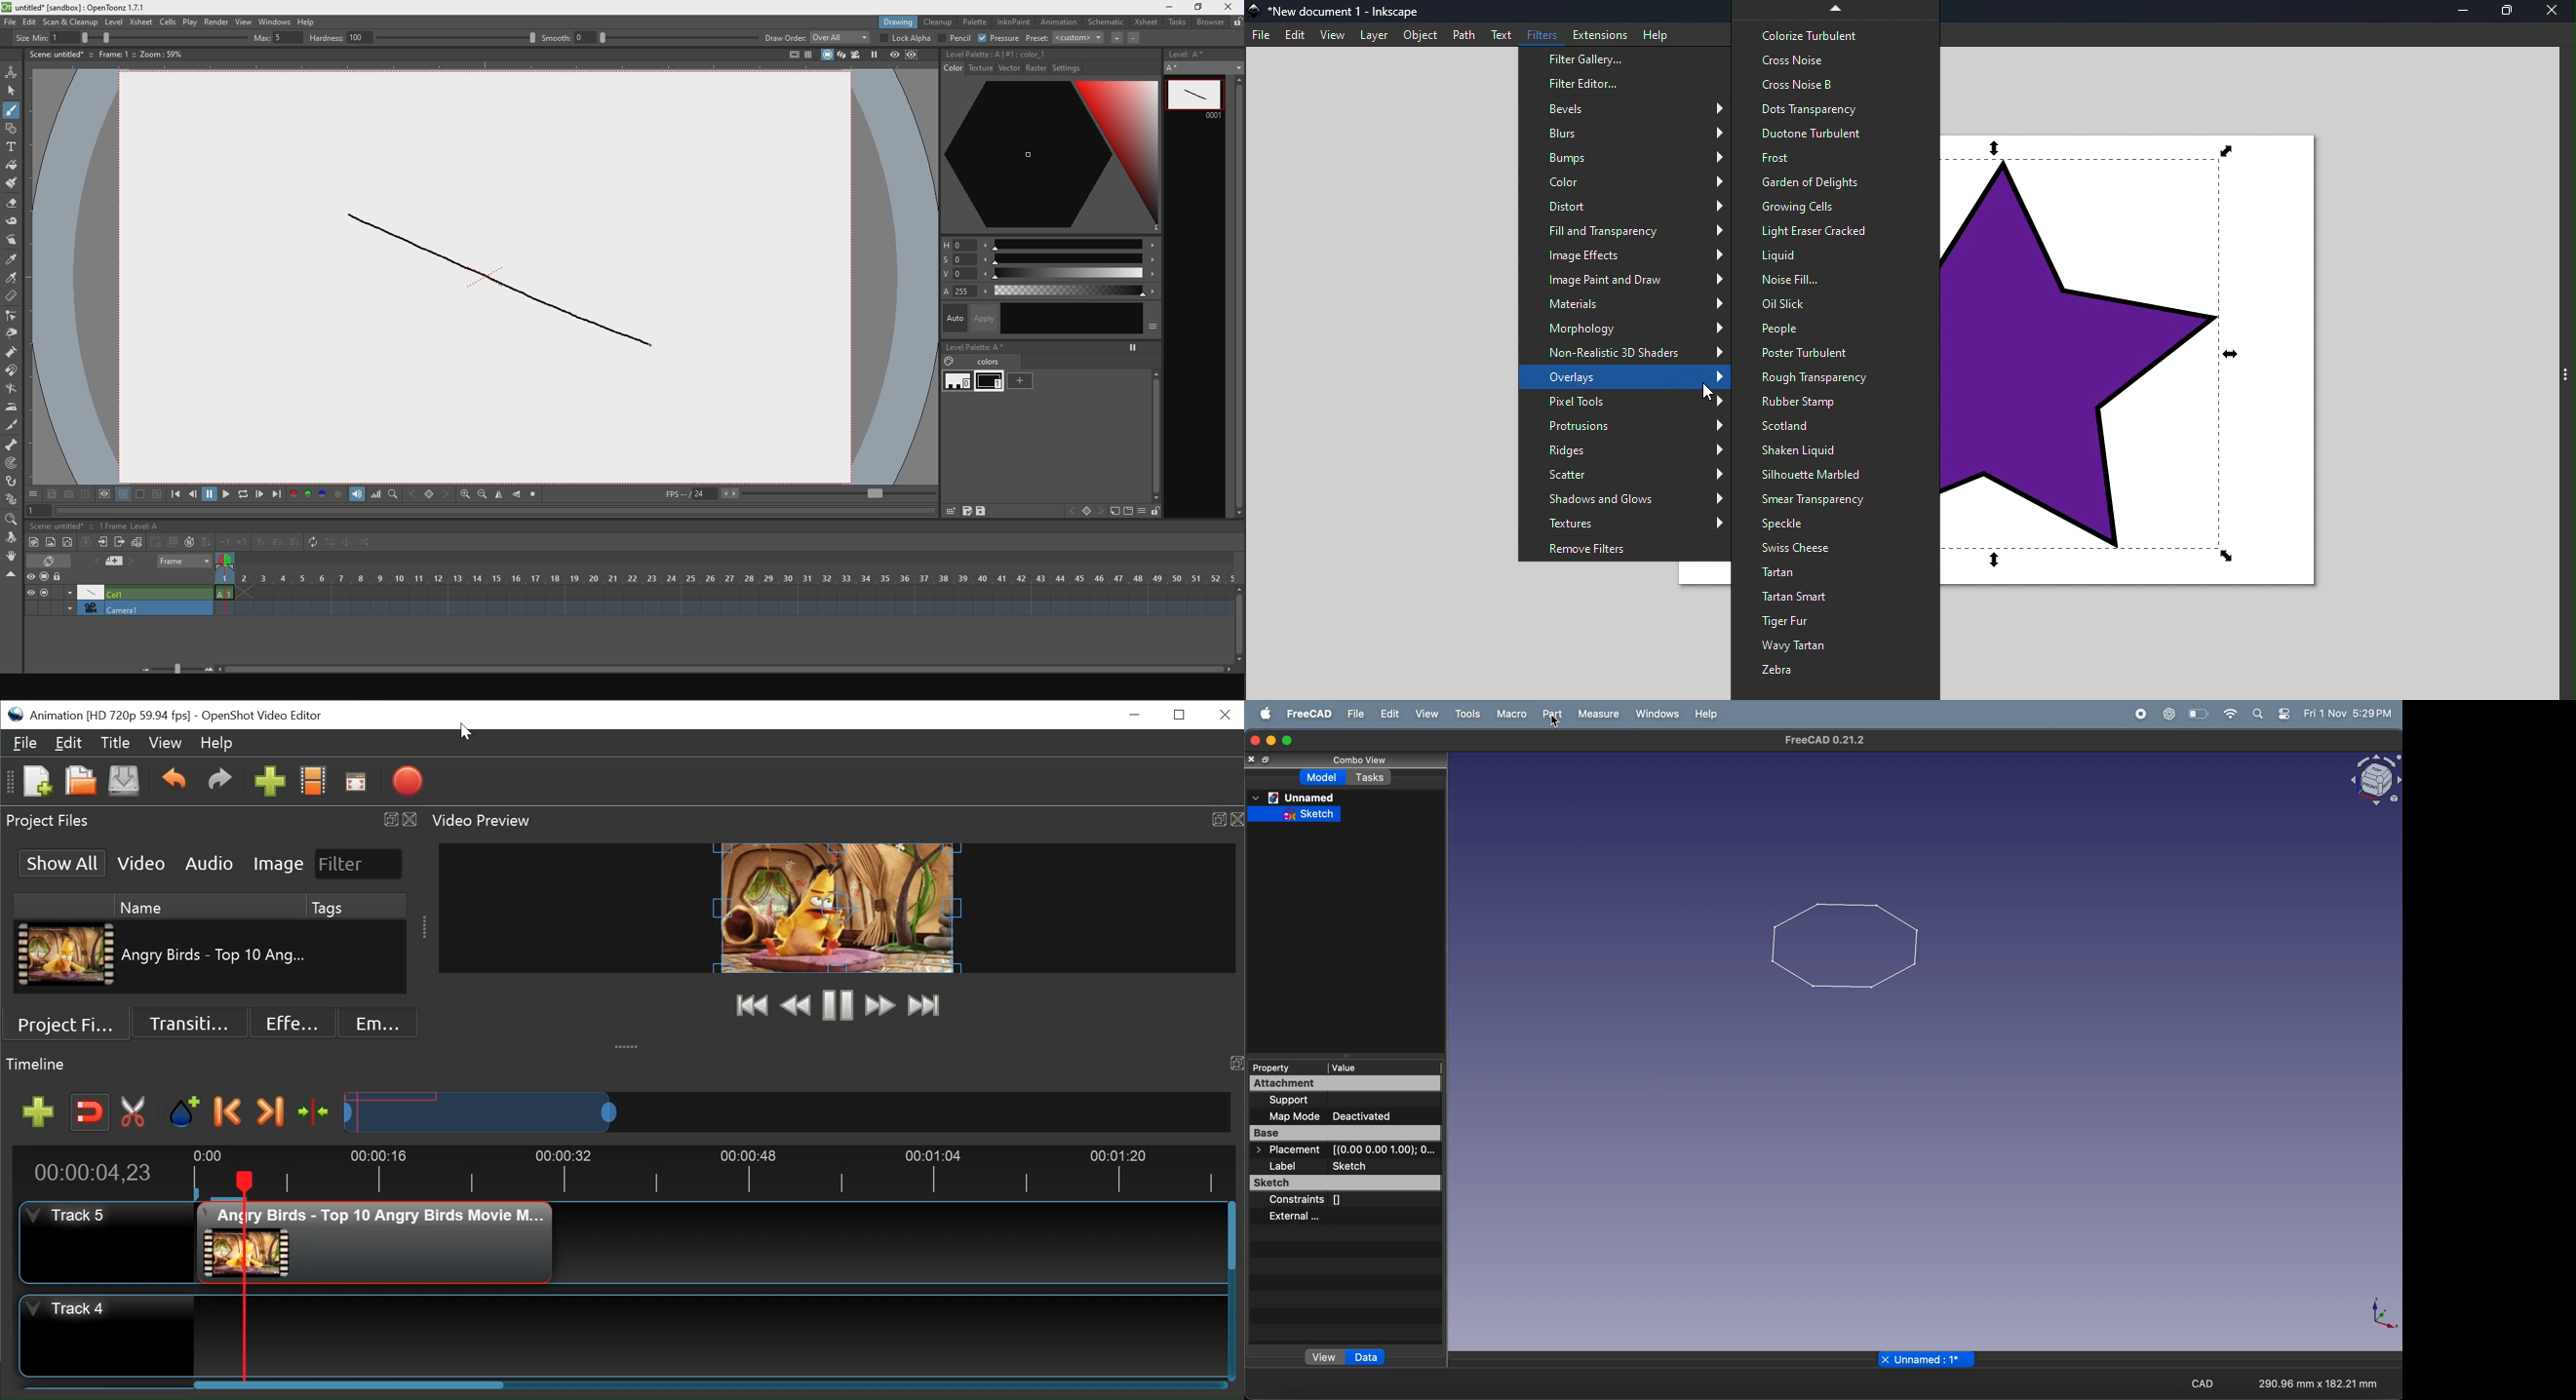 This screenshot has width=2576, height=1400. I want to click on part, so click(1549, 717).